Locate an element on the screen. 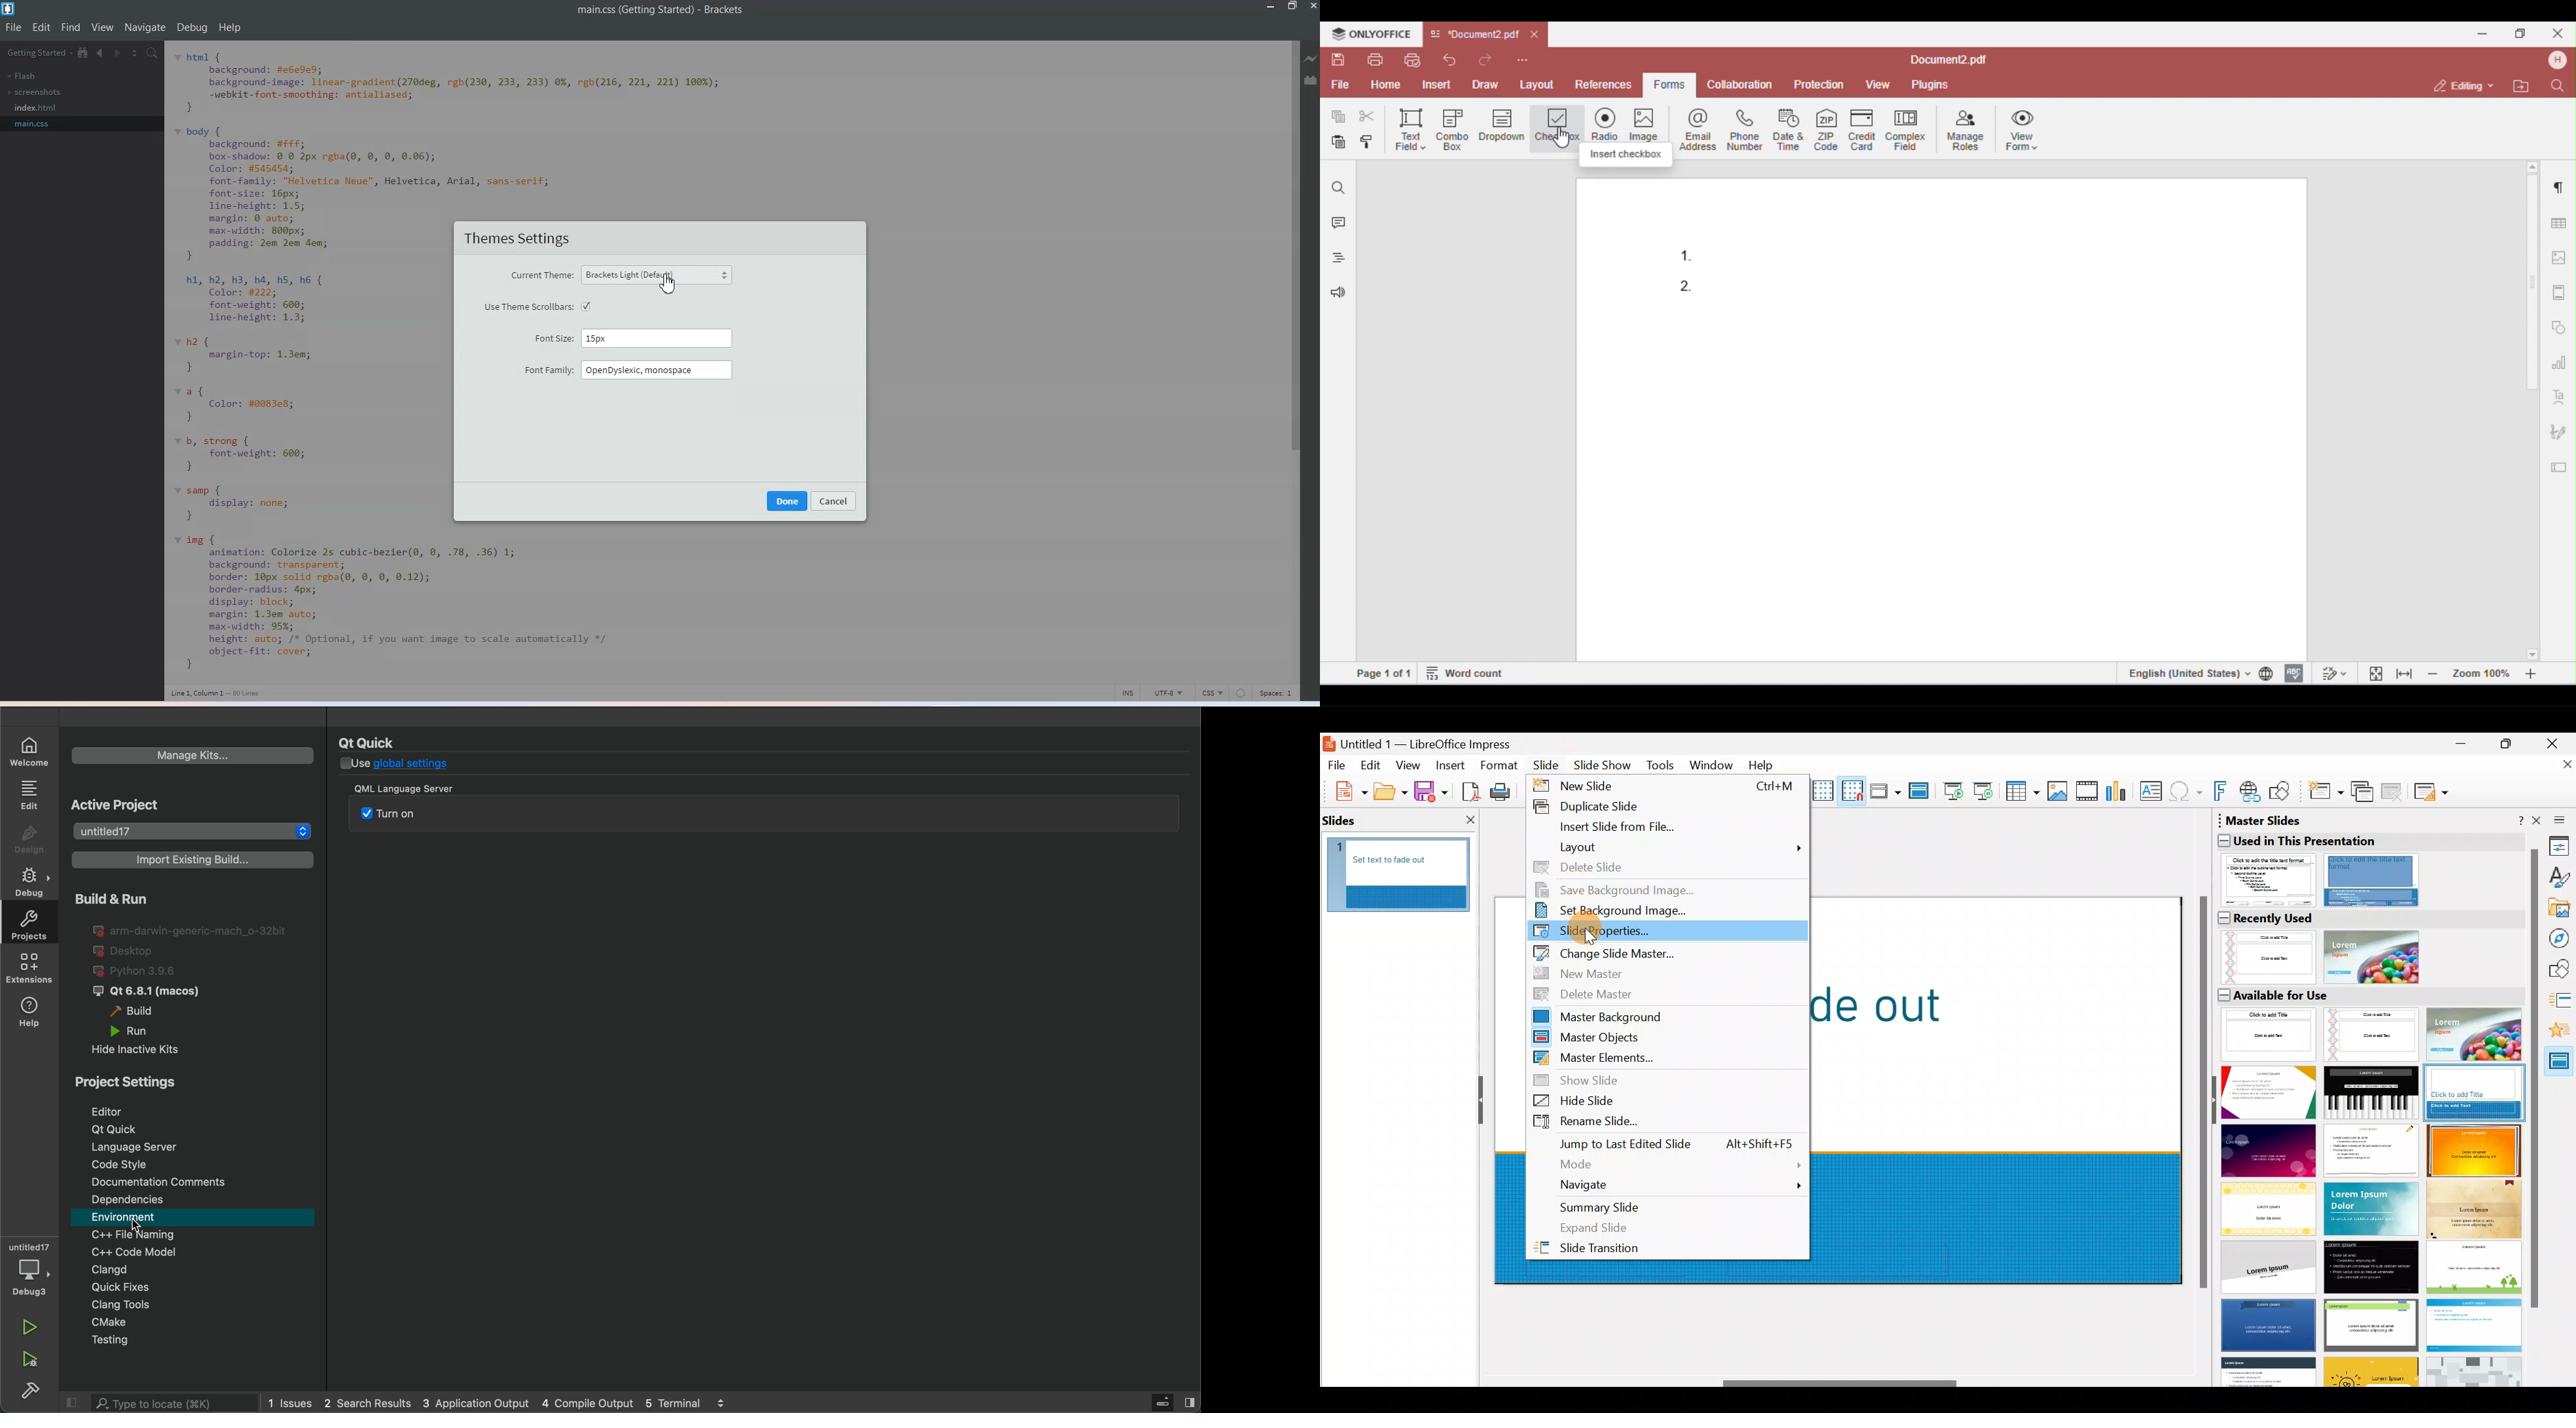 The image size is (2576, 1428). Show draw functions is located at coordinates (2283, 792).